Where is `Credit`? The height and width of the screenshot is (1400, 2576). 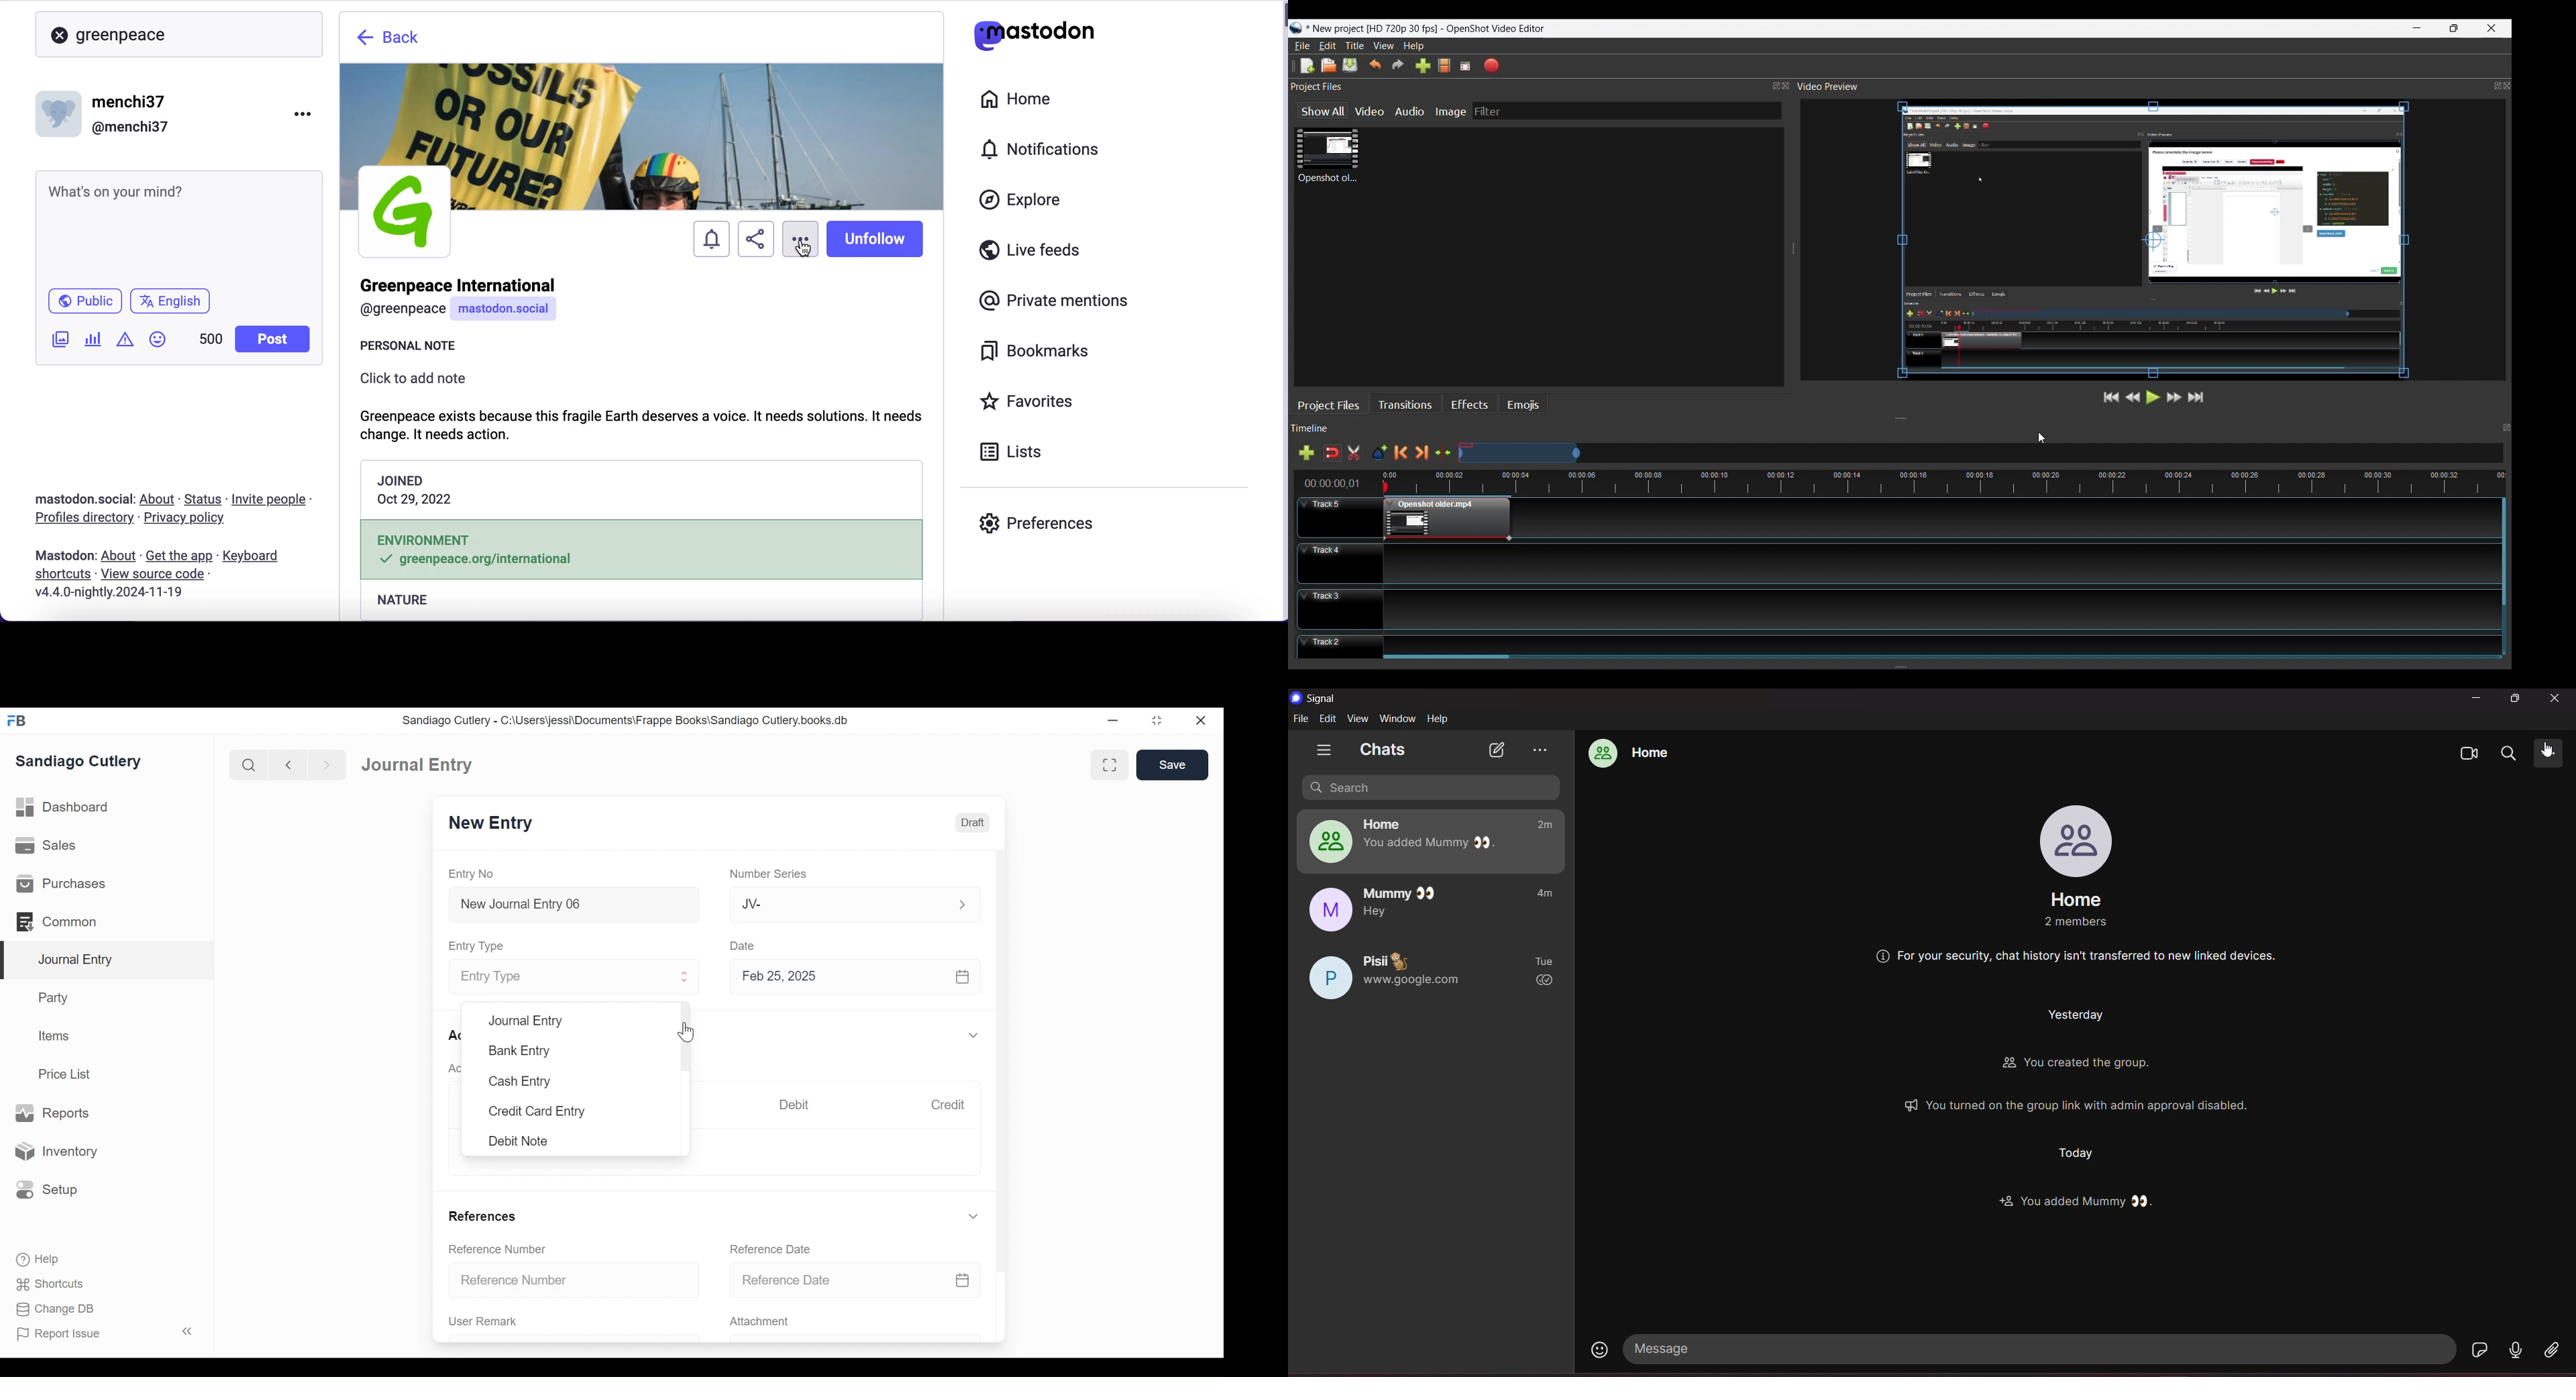 Credit is located at coordinates (947, 1105).